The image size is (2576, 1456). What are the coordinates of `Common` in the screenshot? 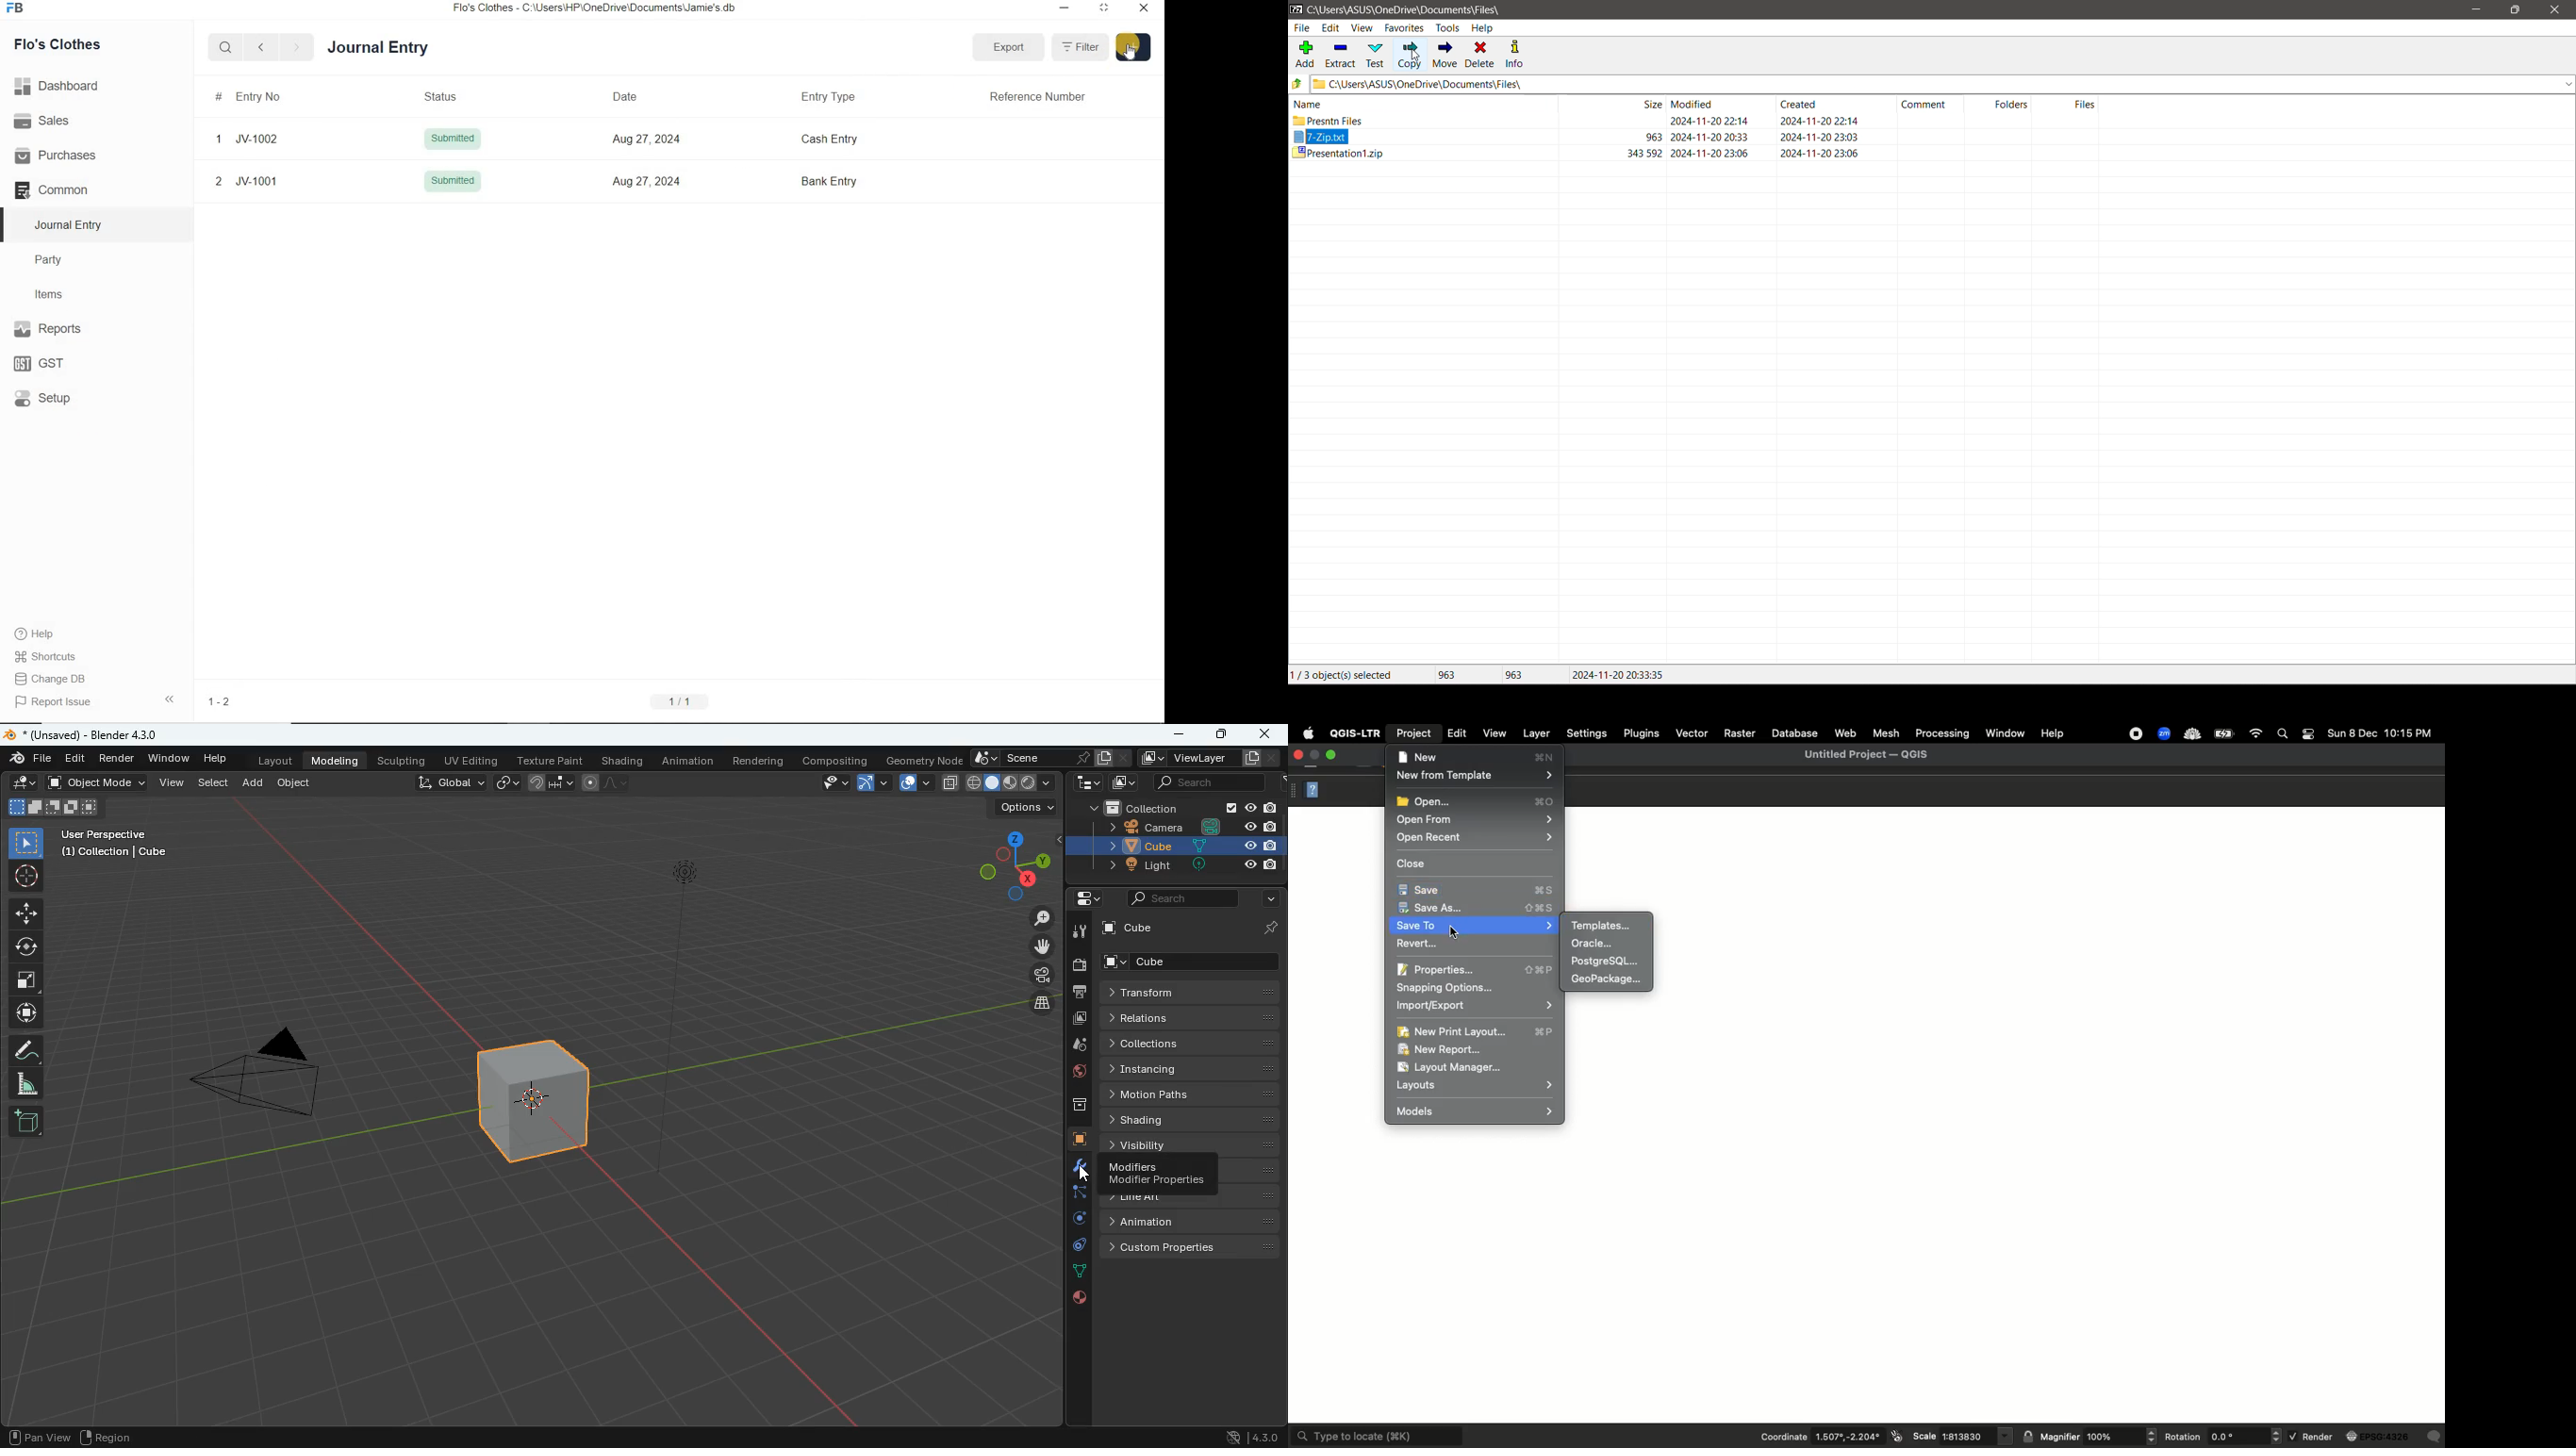 It's located at (68, 189).